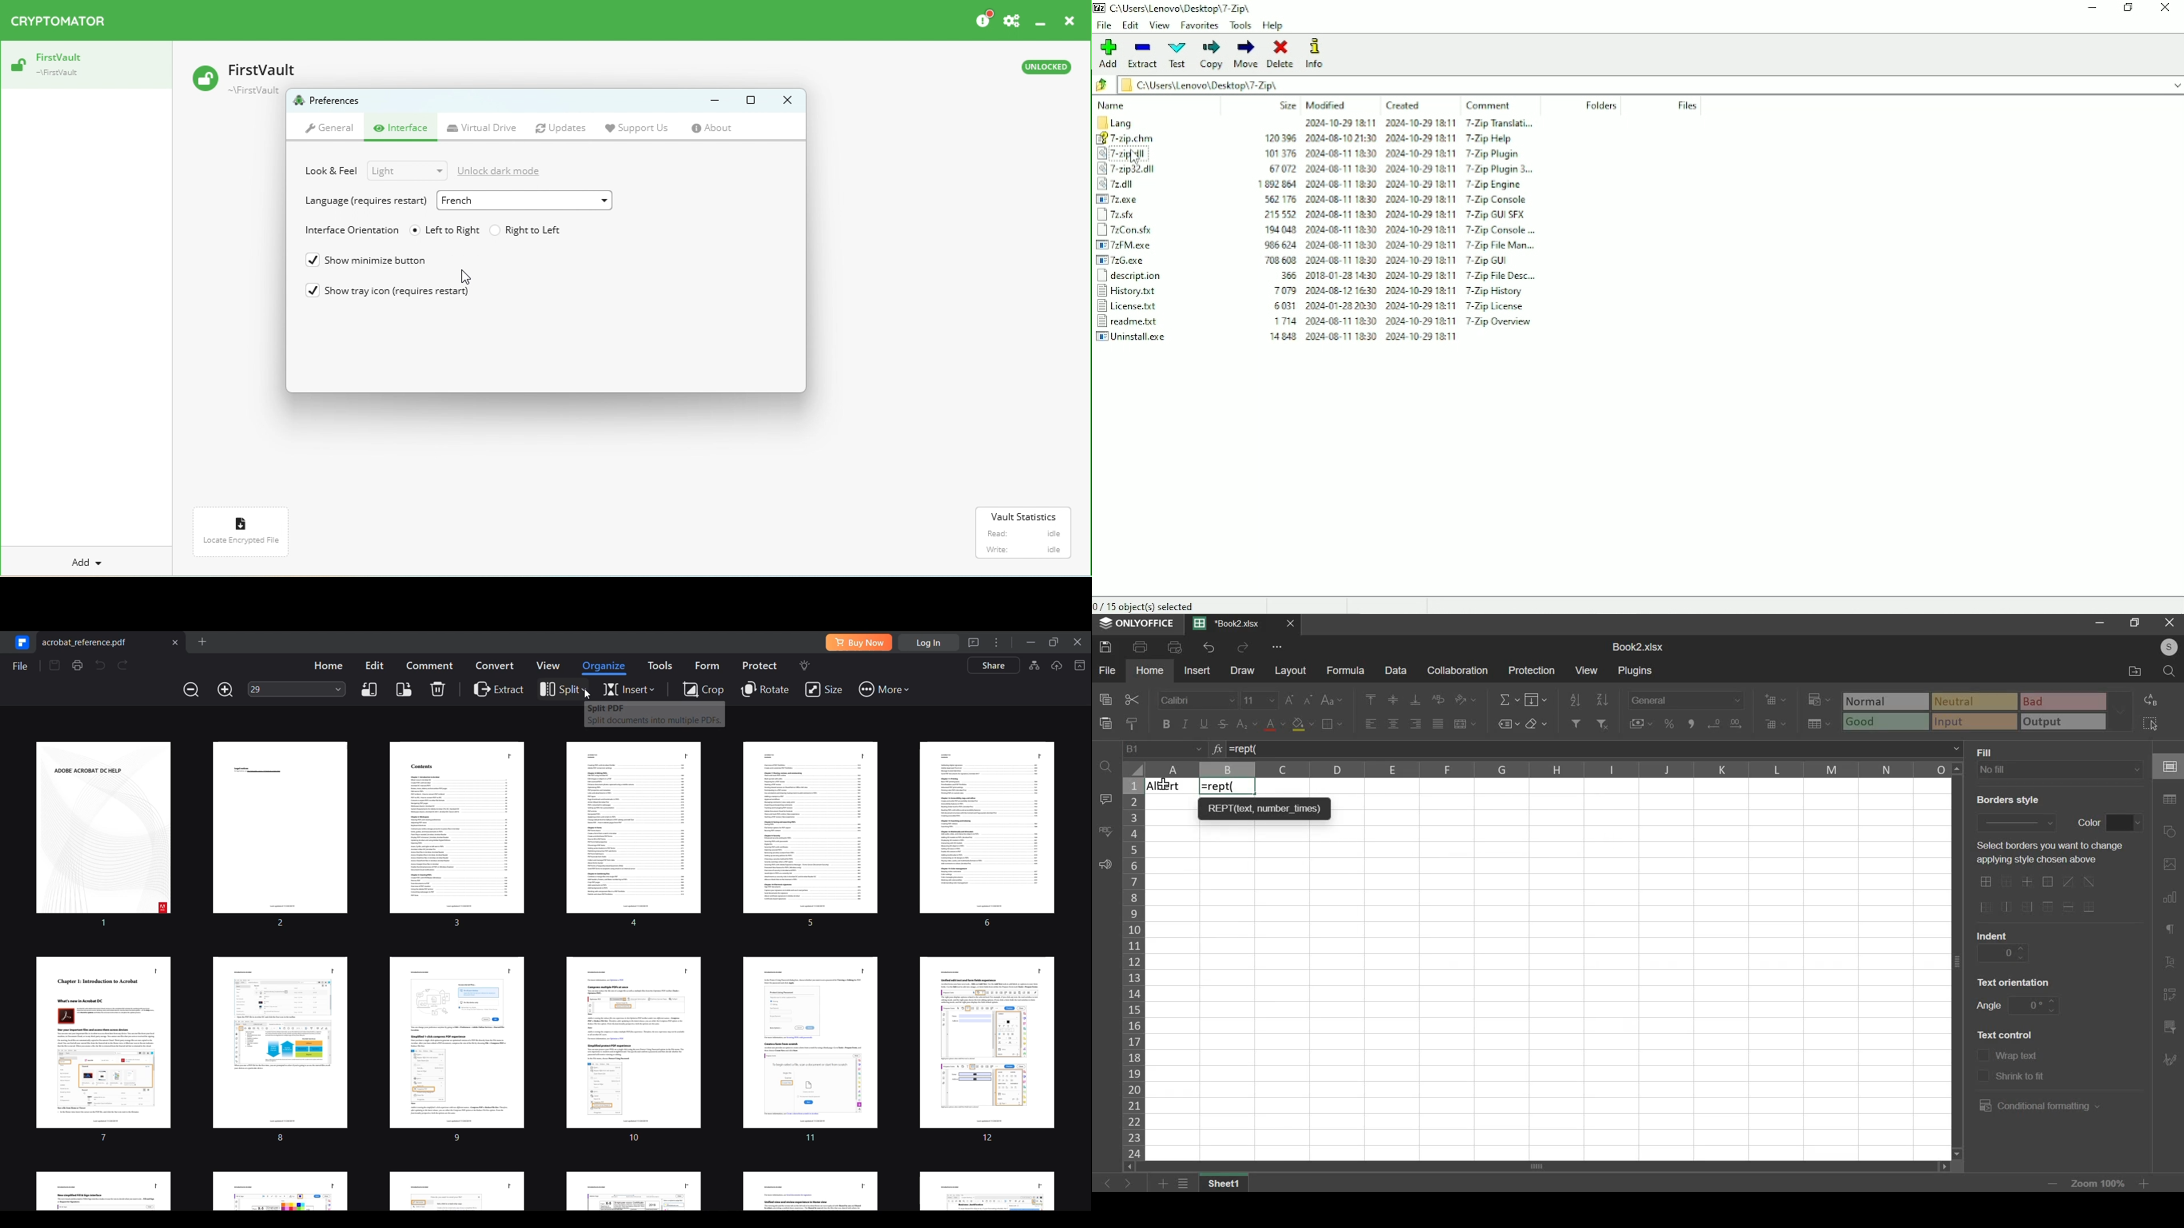 The width and height of the screenshot is (2184, 1232). What do you see at coordinates (1197, 670) in the screenshot?
I see `insert` at bounding box center [1197, 670].